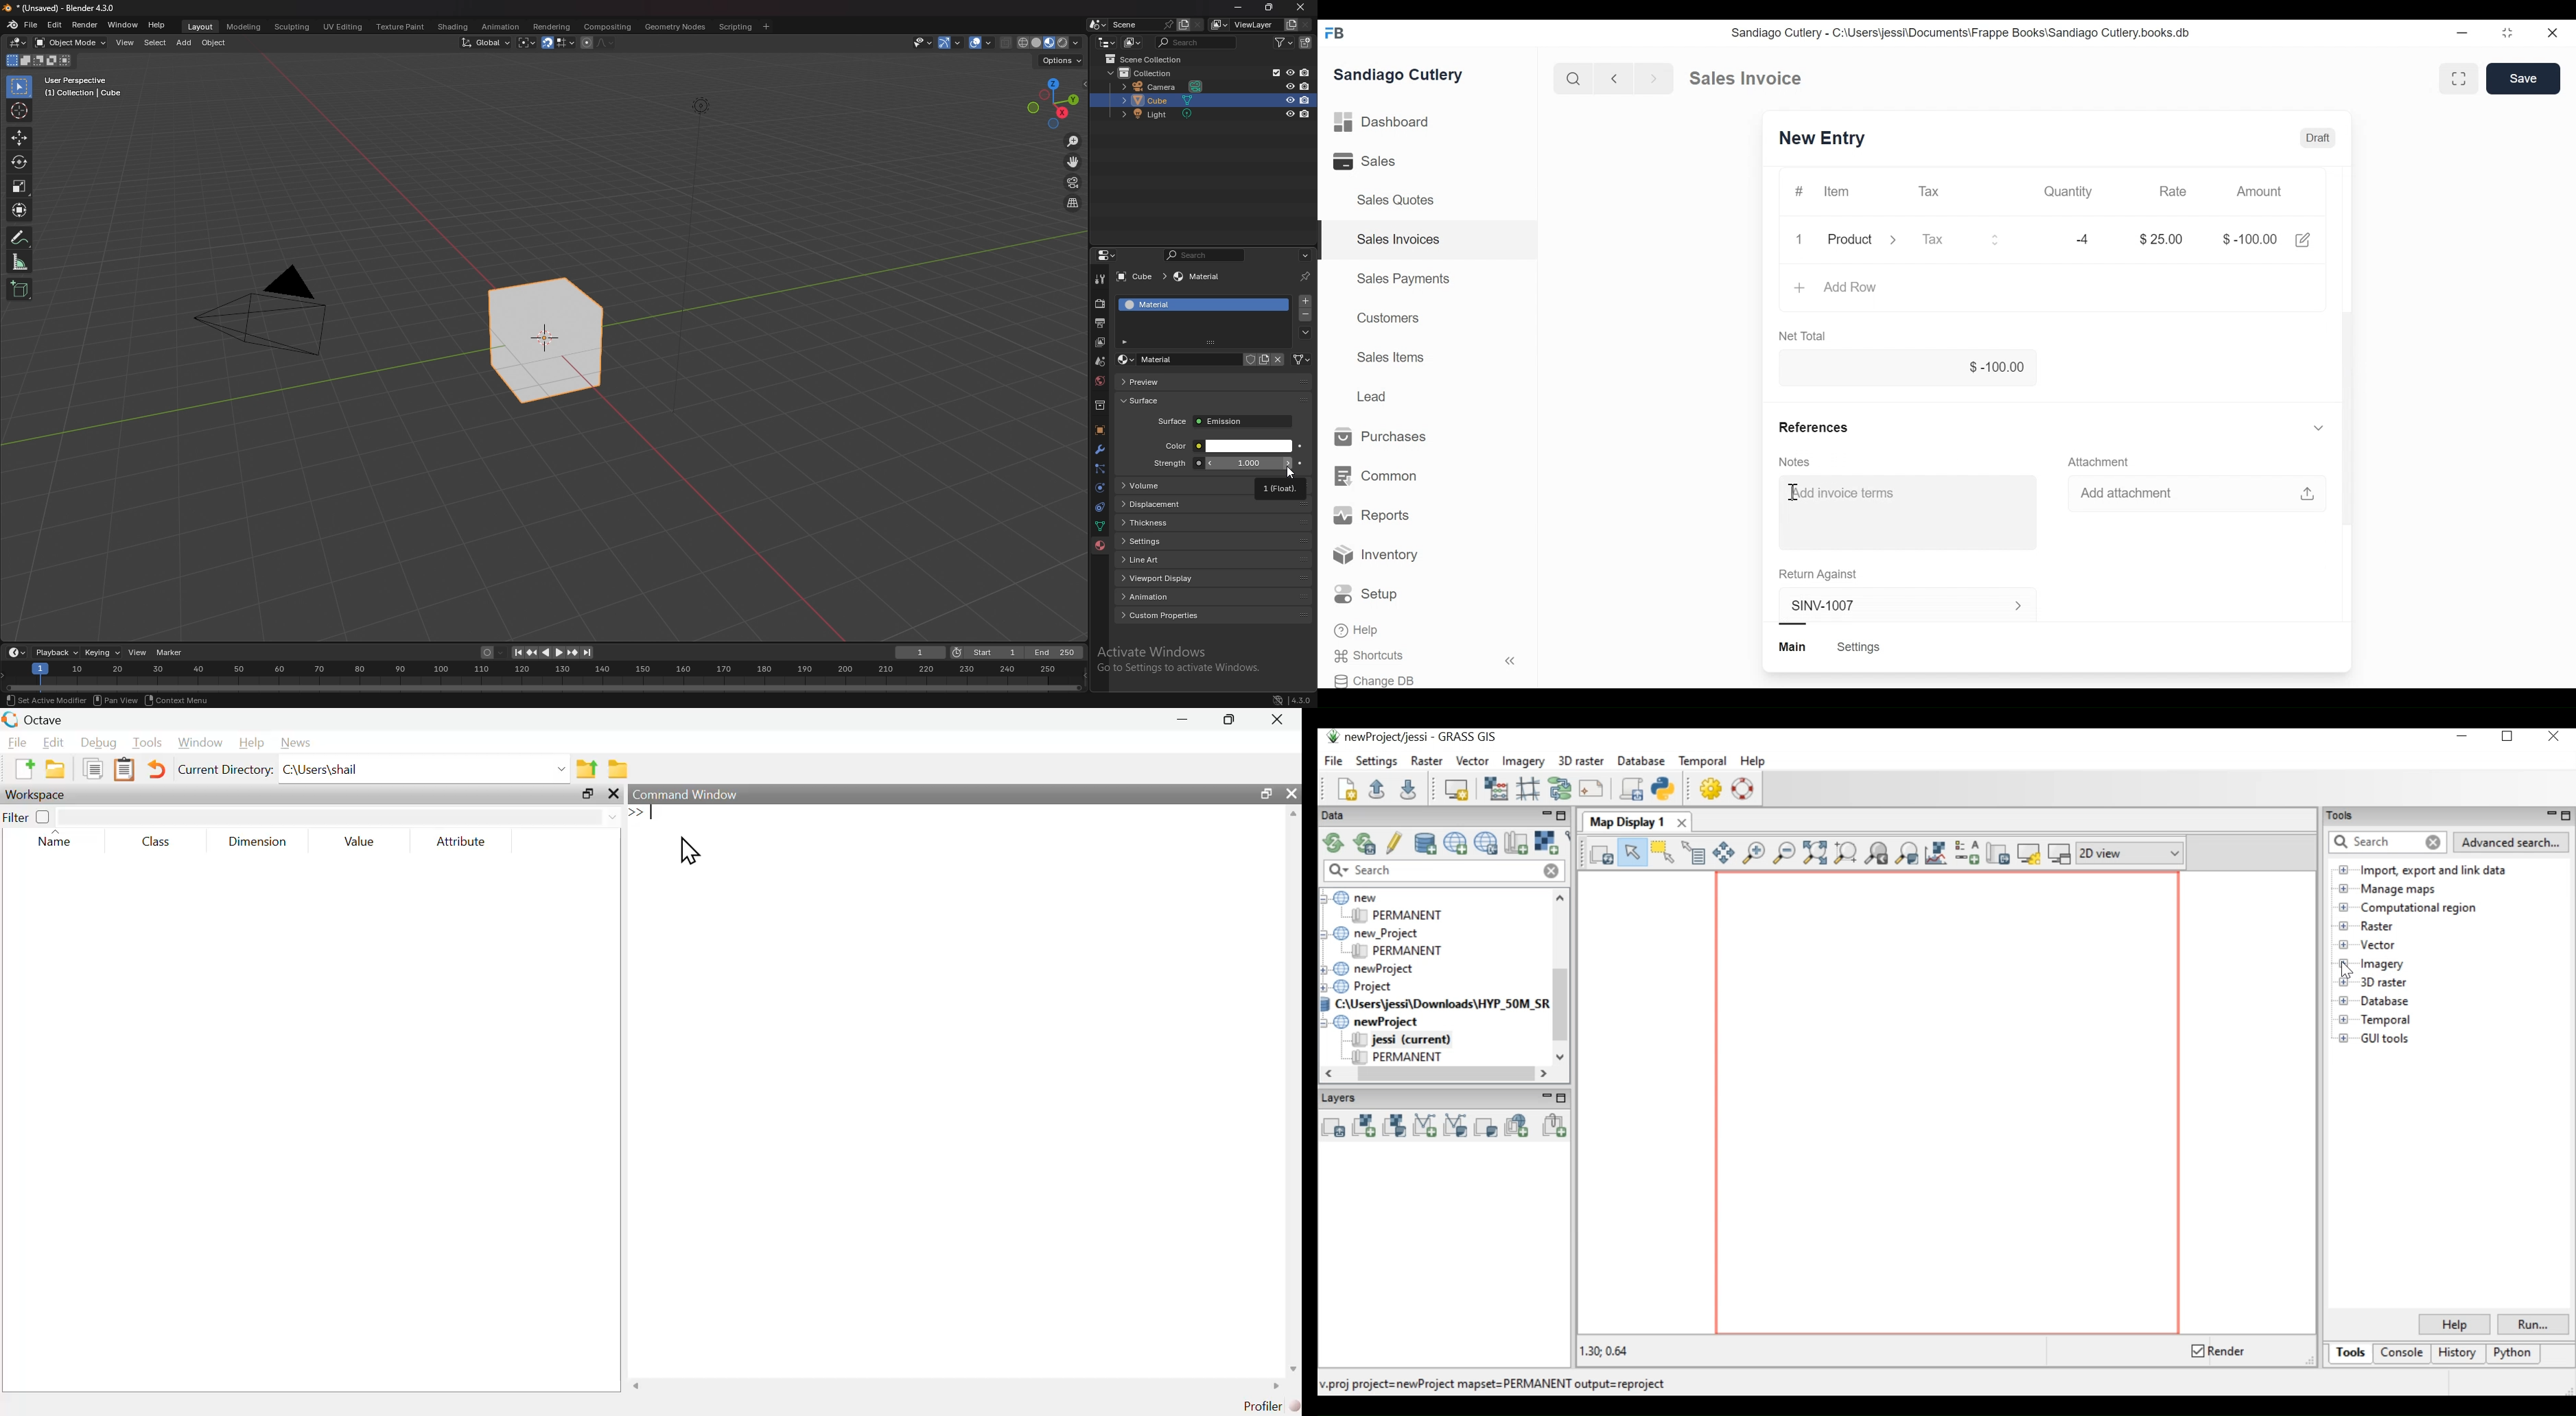  I want to click on Sales Payments, so click(1403, 279).